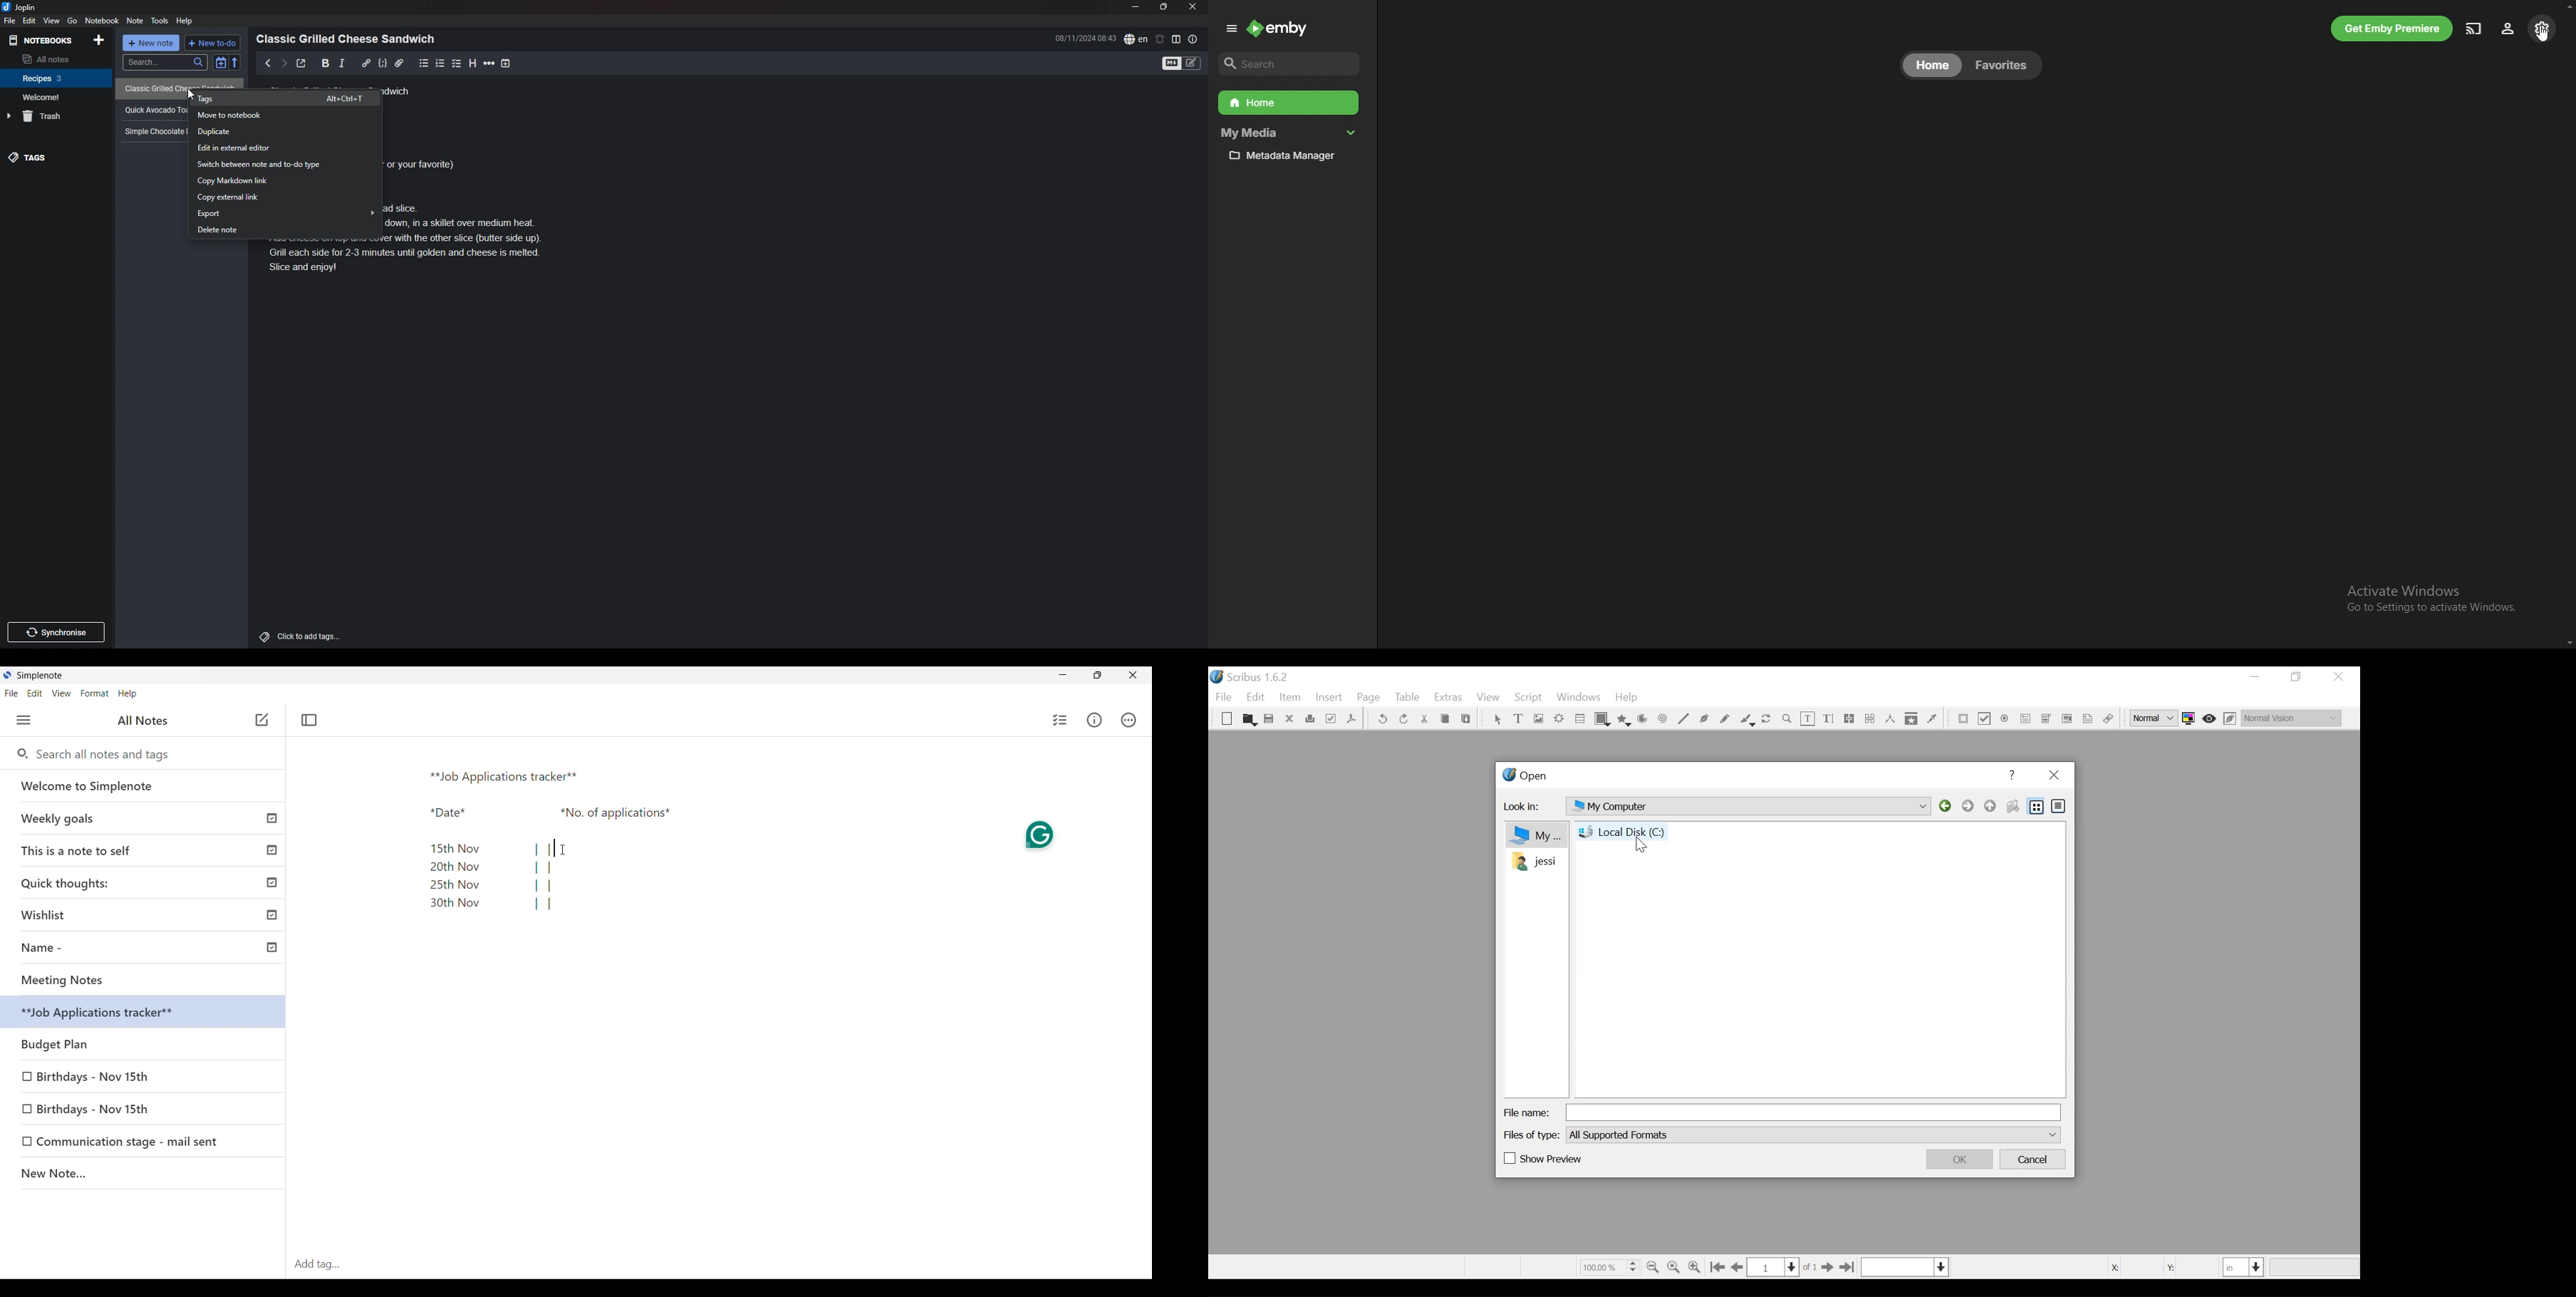 Image resolution: width=2576 pixels, height=1316 pixels. I want to click on Script, so click(1529, 698).